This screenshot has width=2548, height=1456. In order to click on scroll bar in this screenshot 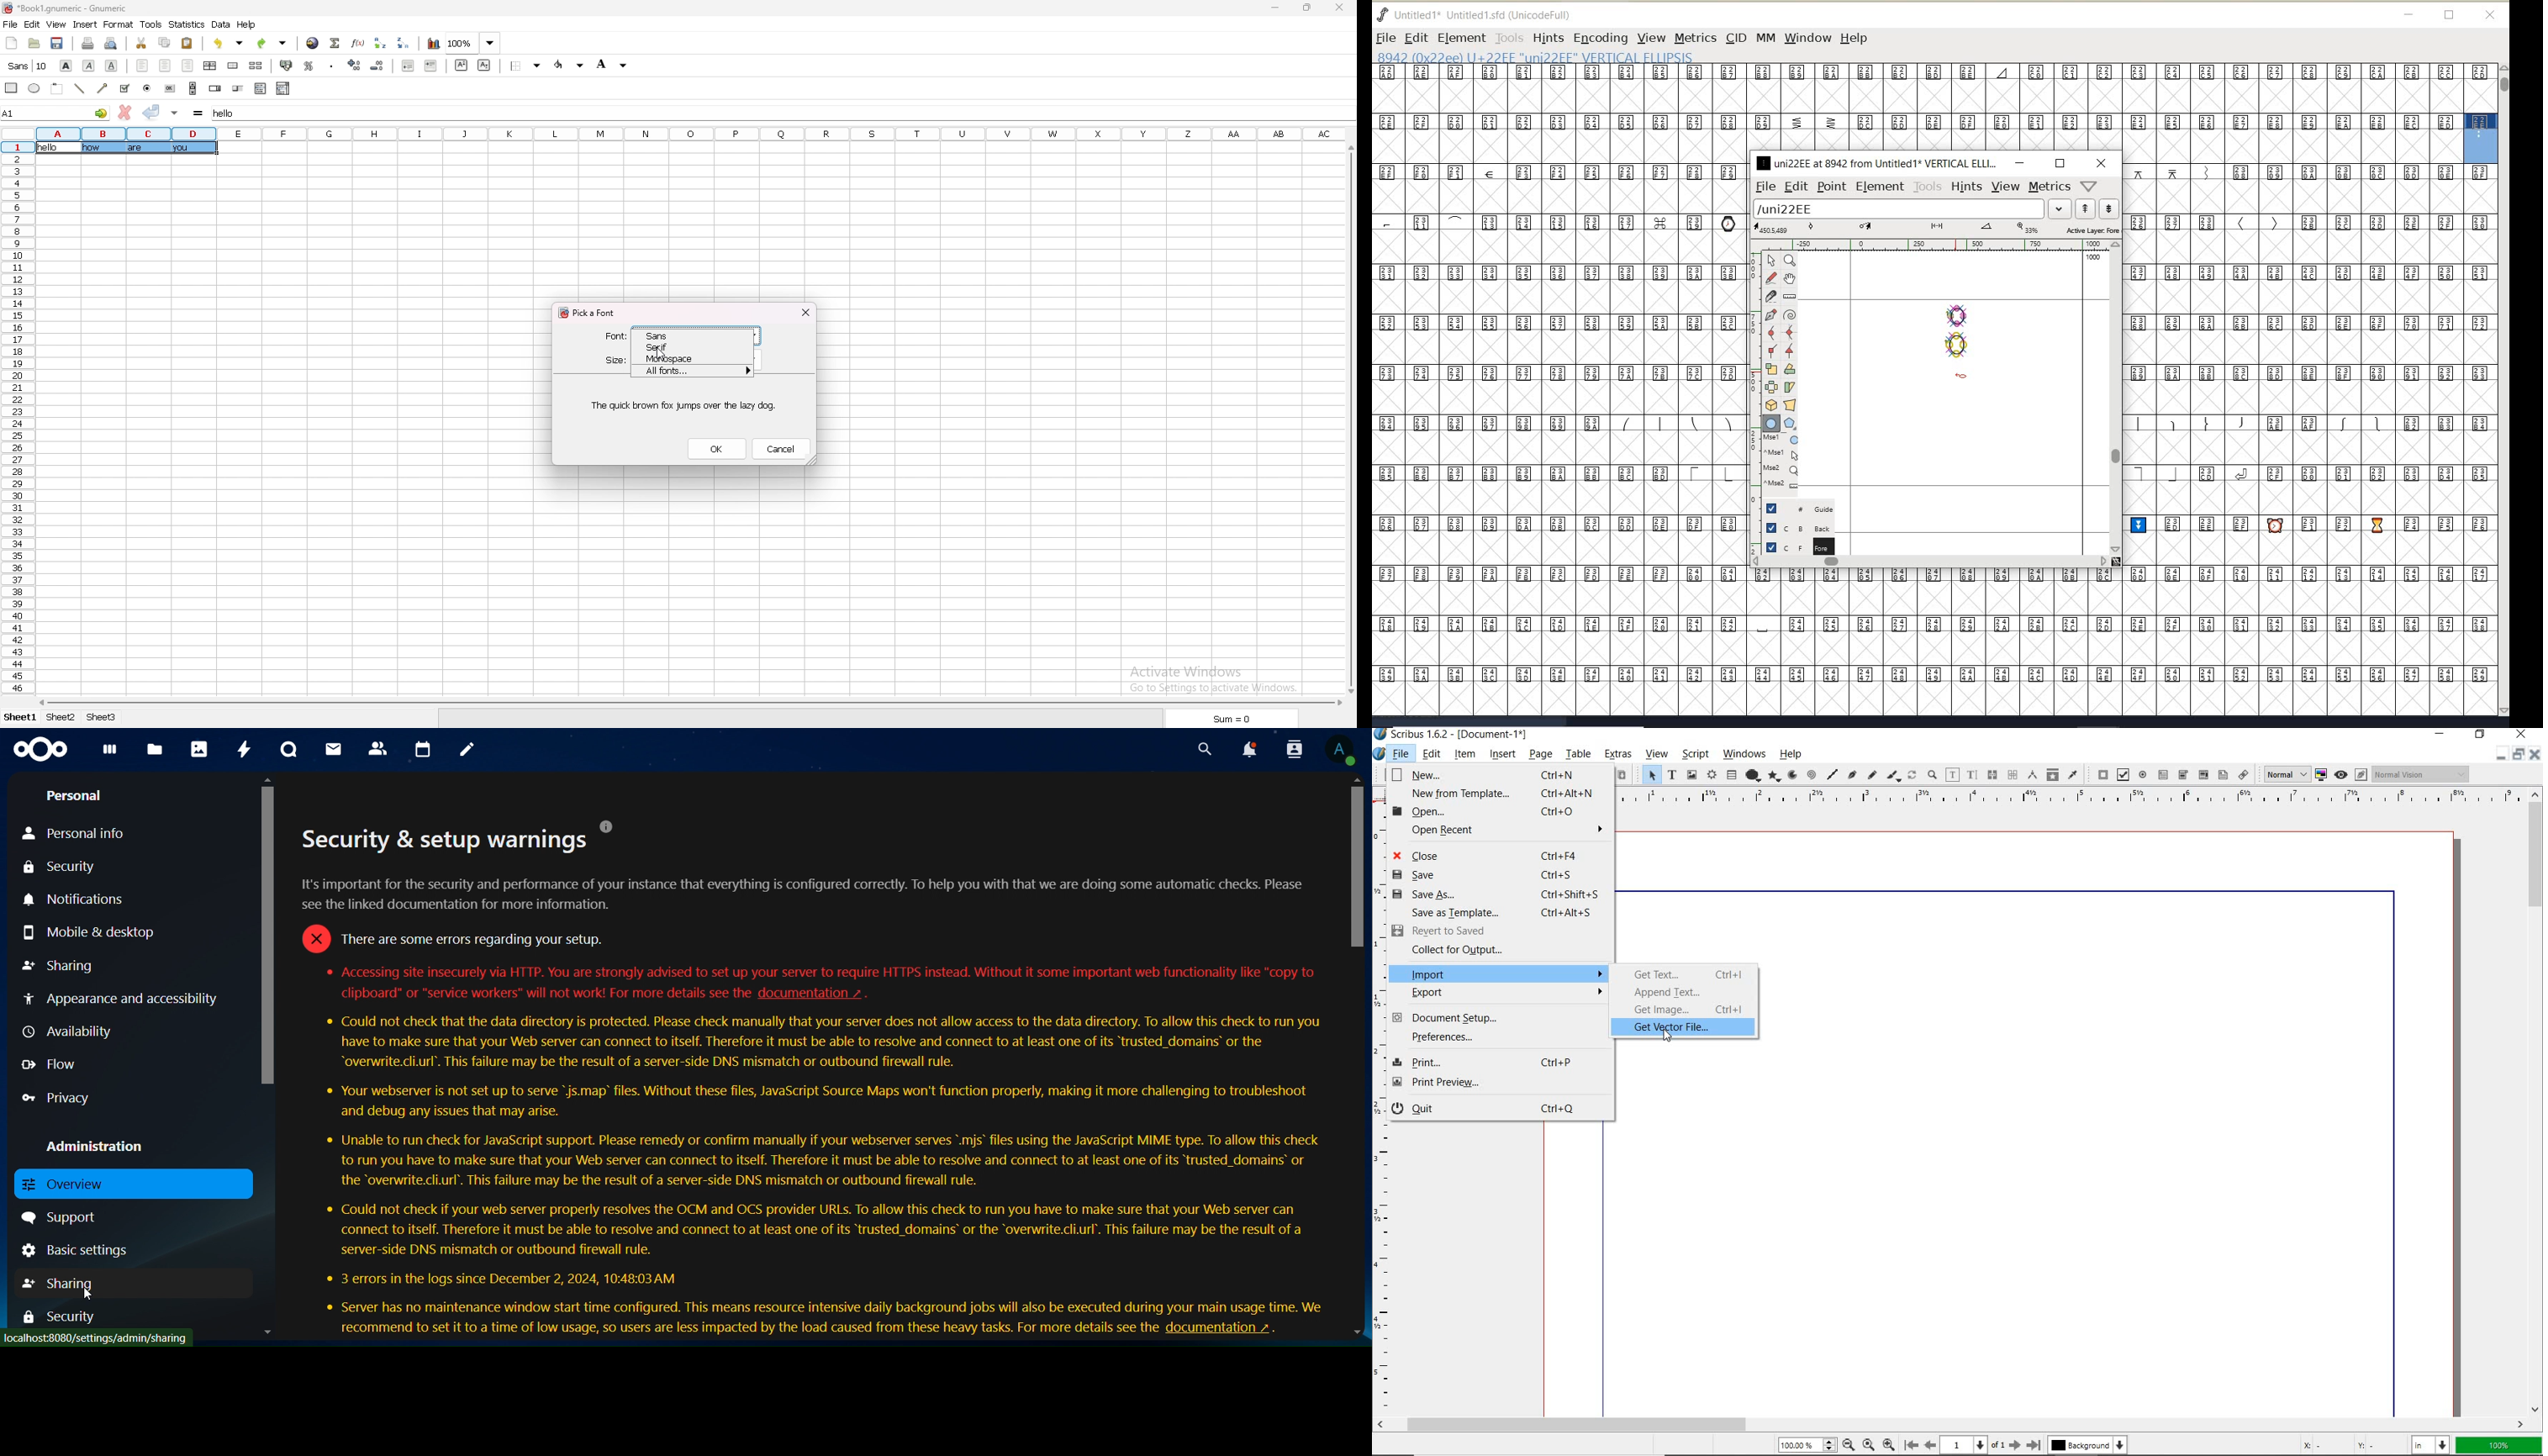, I will do `click(193, 88)`.